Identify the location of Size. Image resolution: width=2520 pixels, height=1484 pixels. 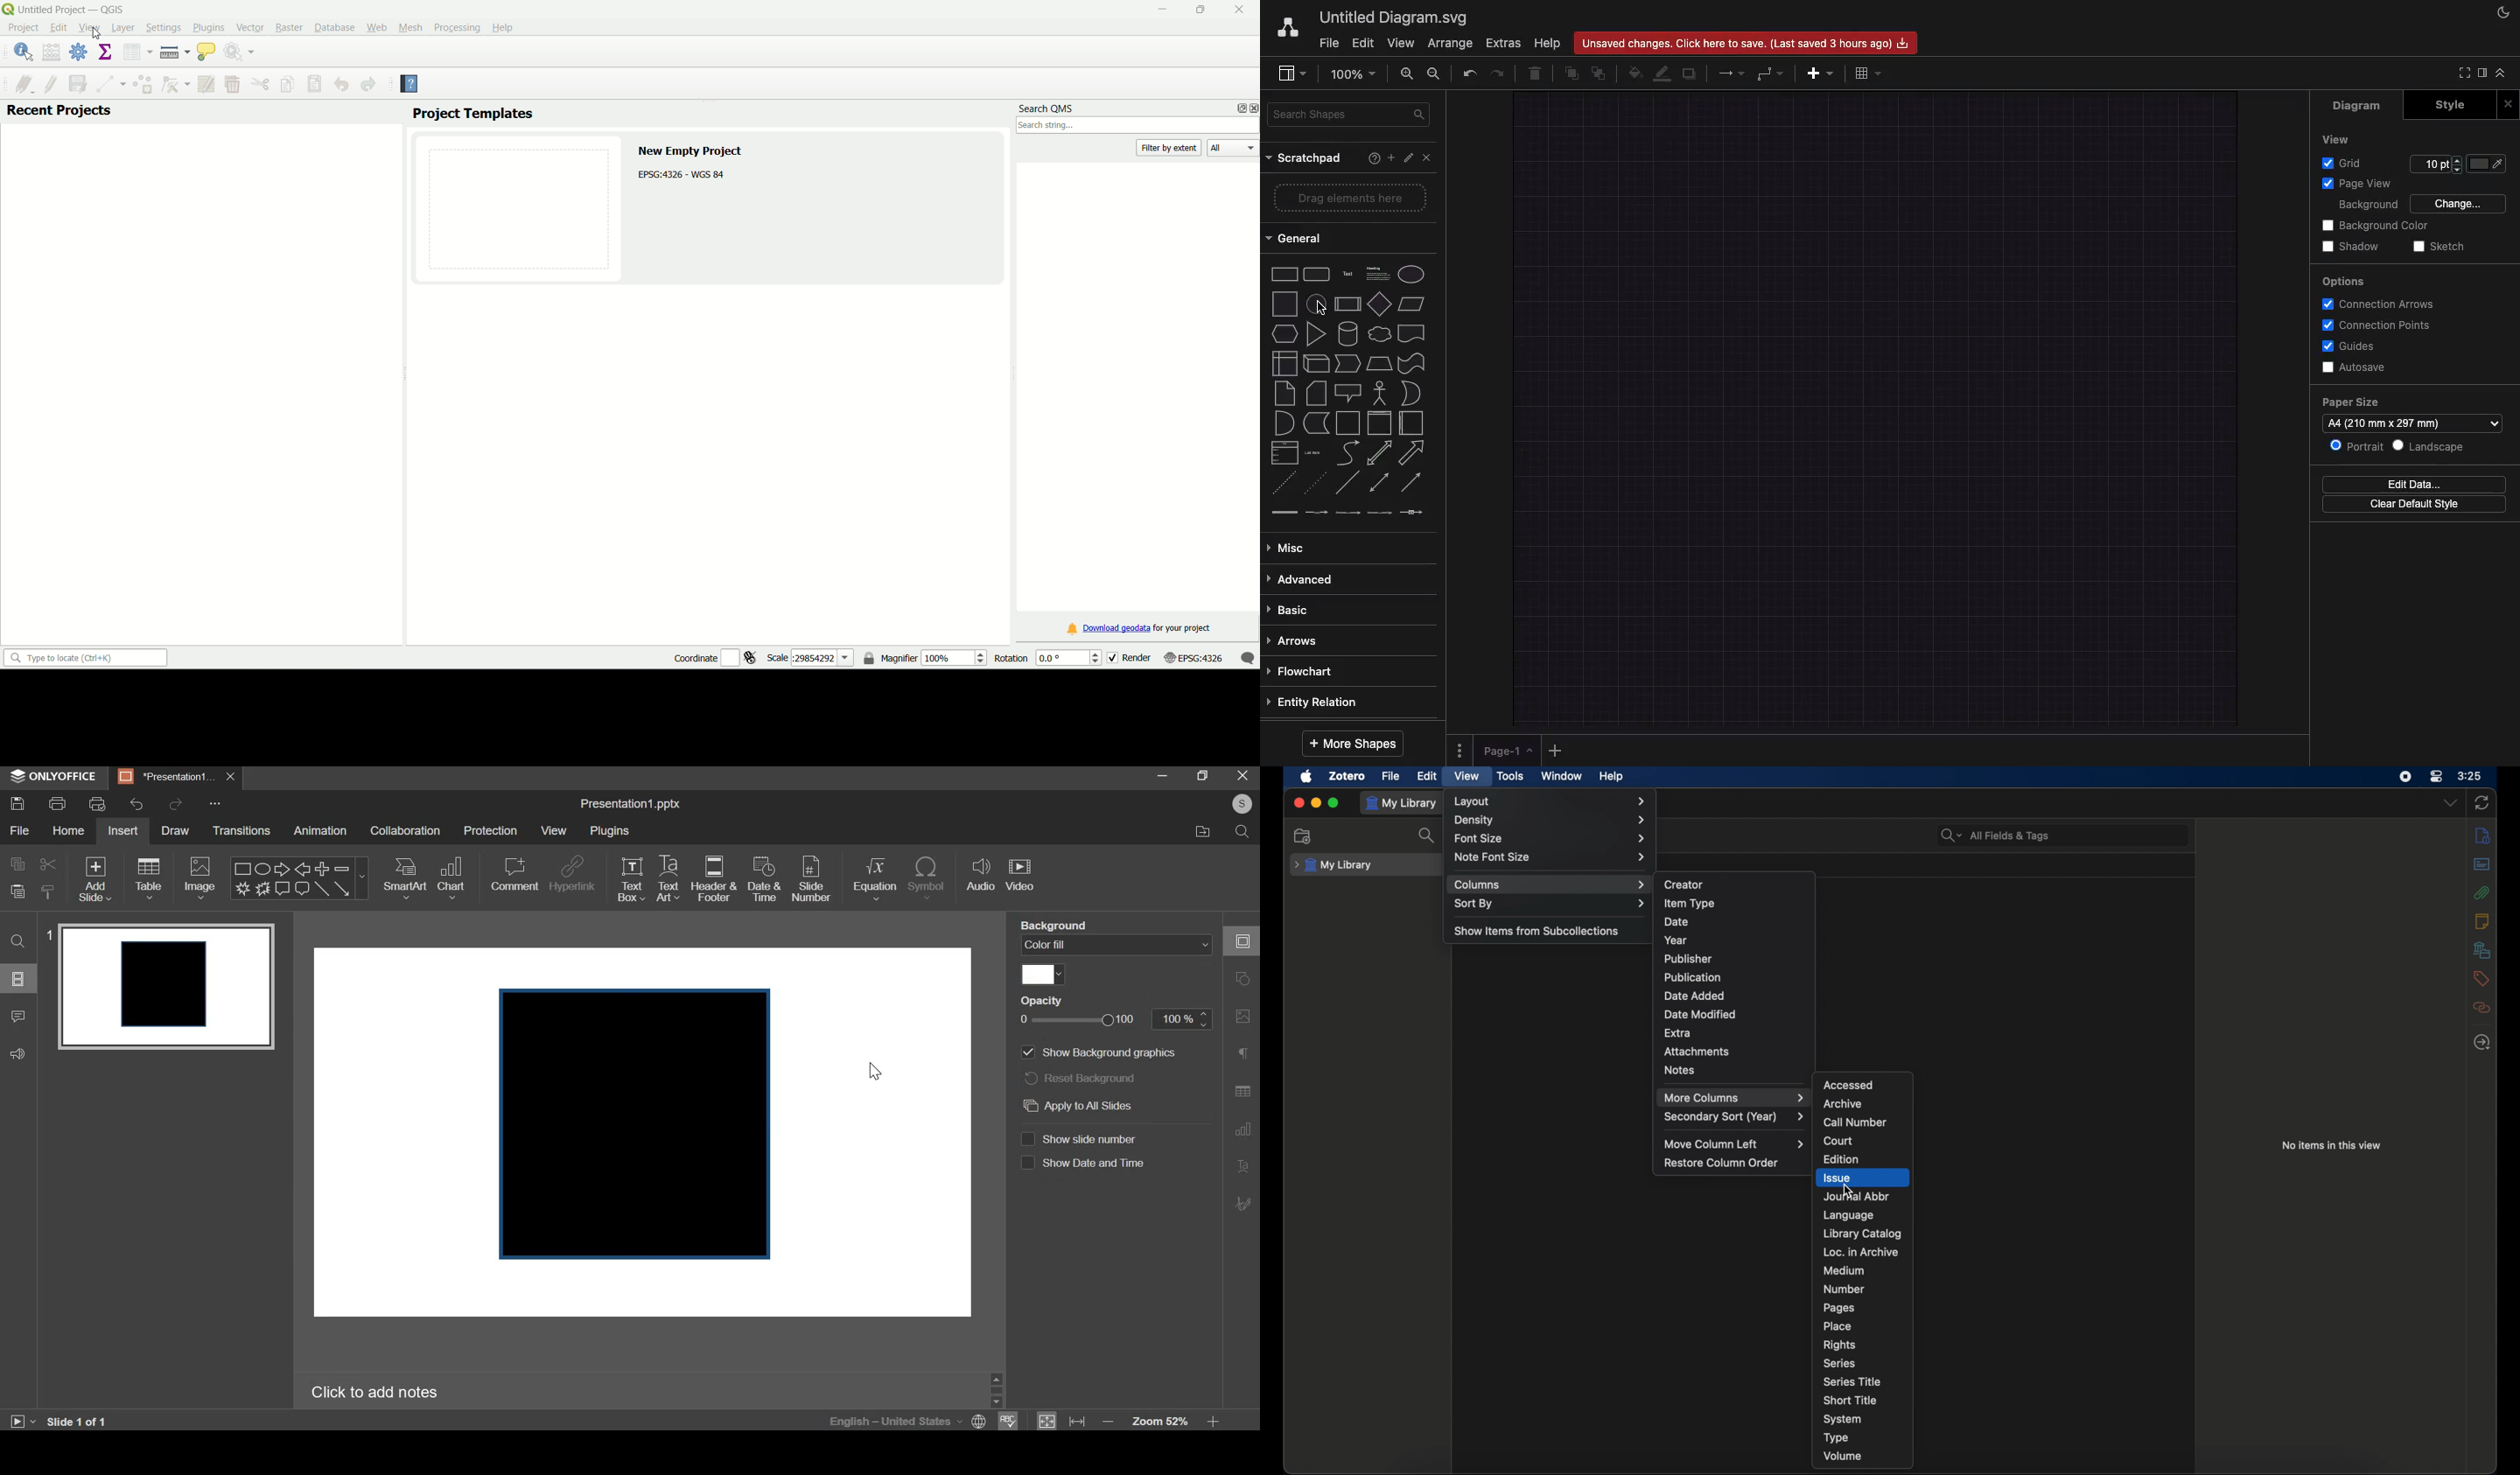
(2435, 162).